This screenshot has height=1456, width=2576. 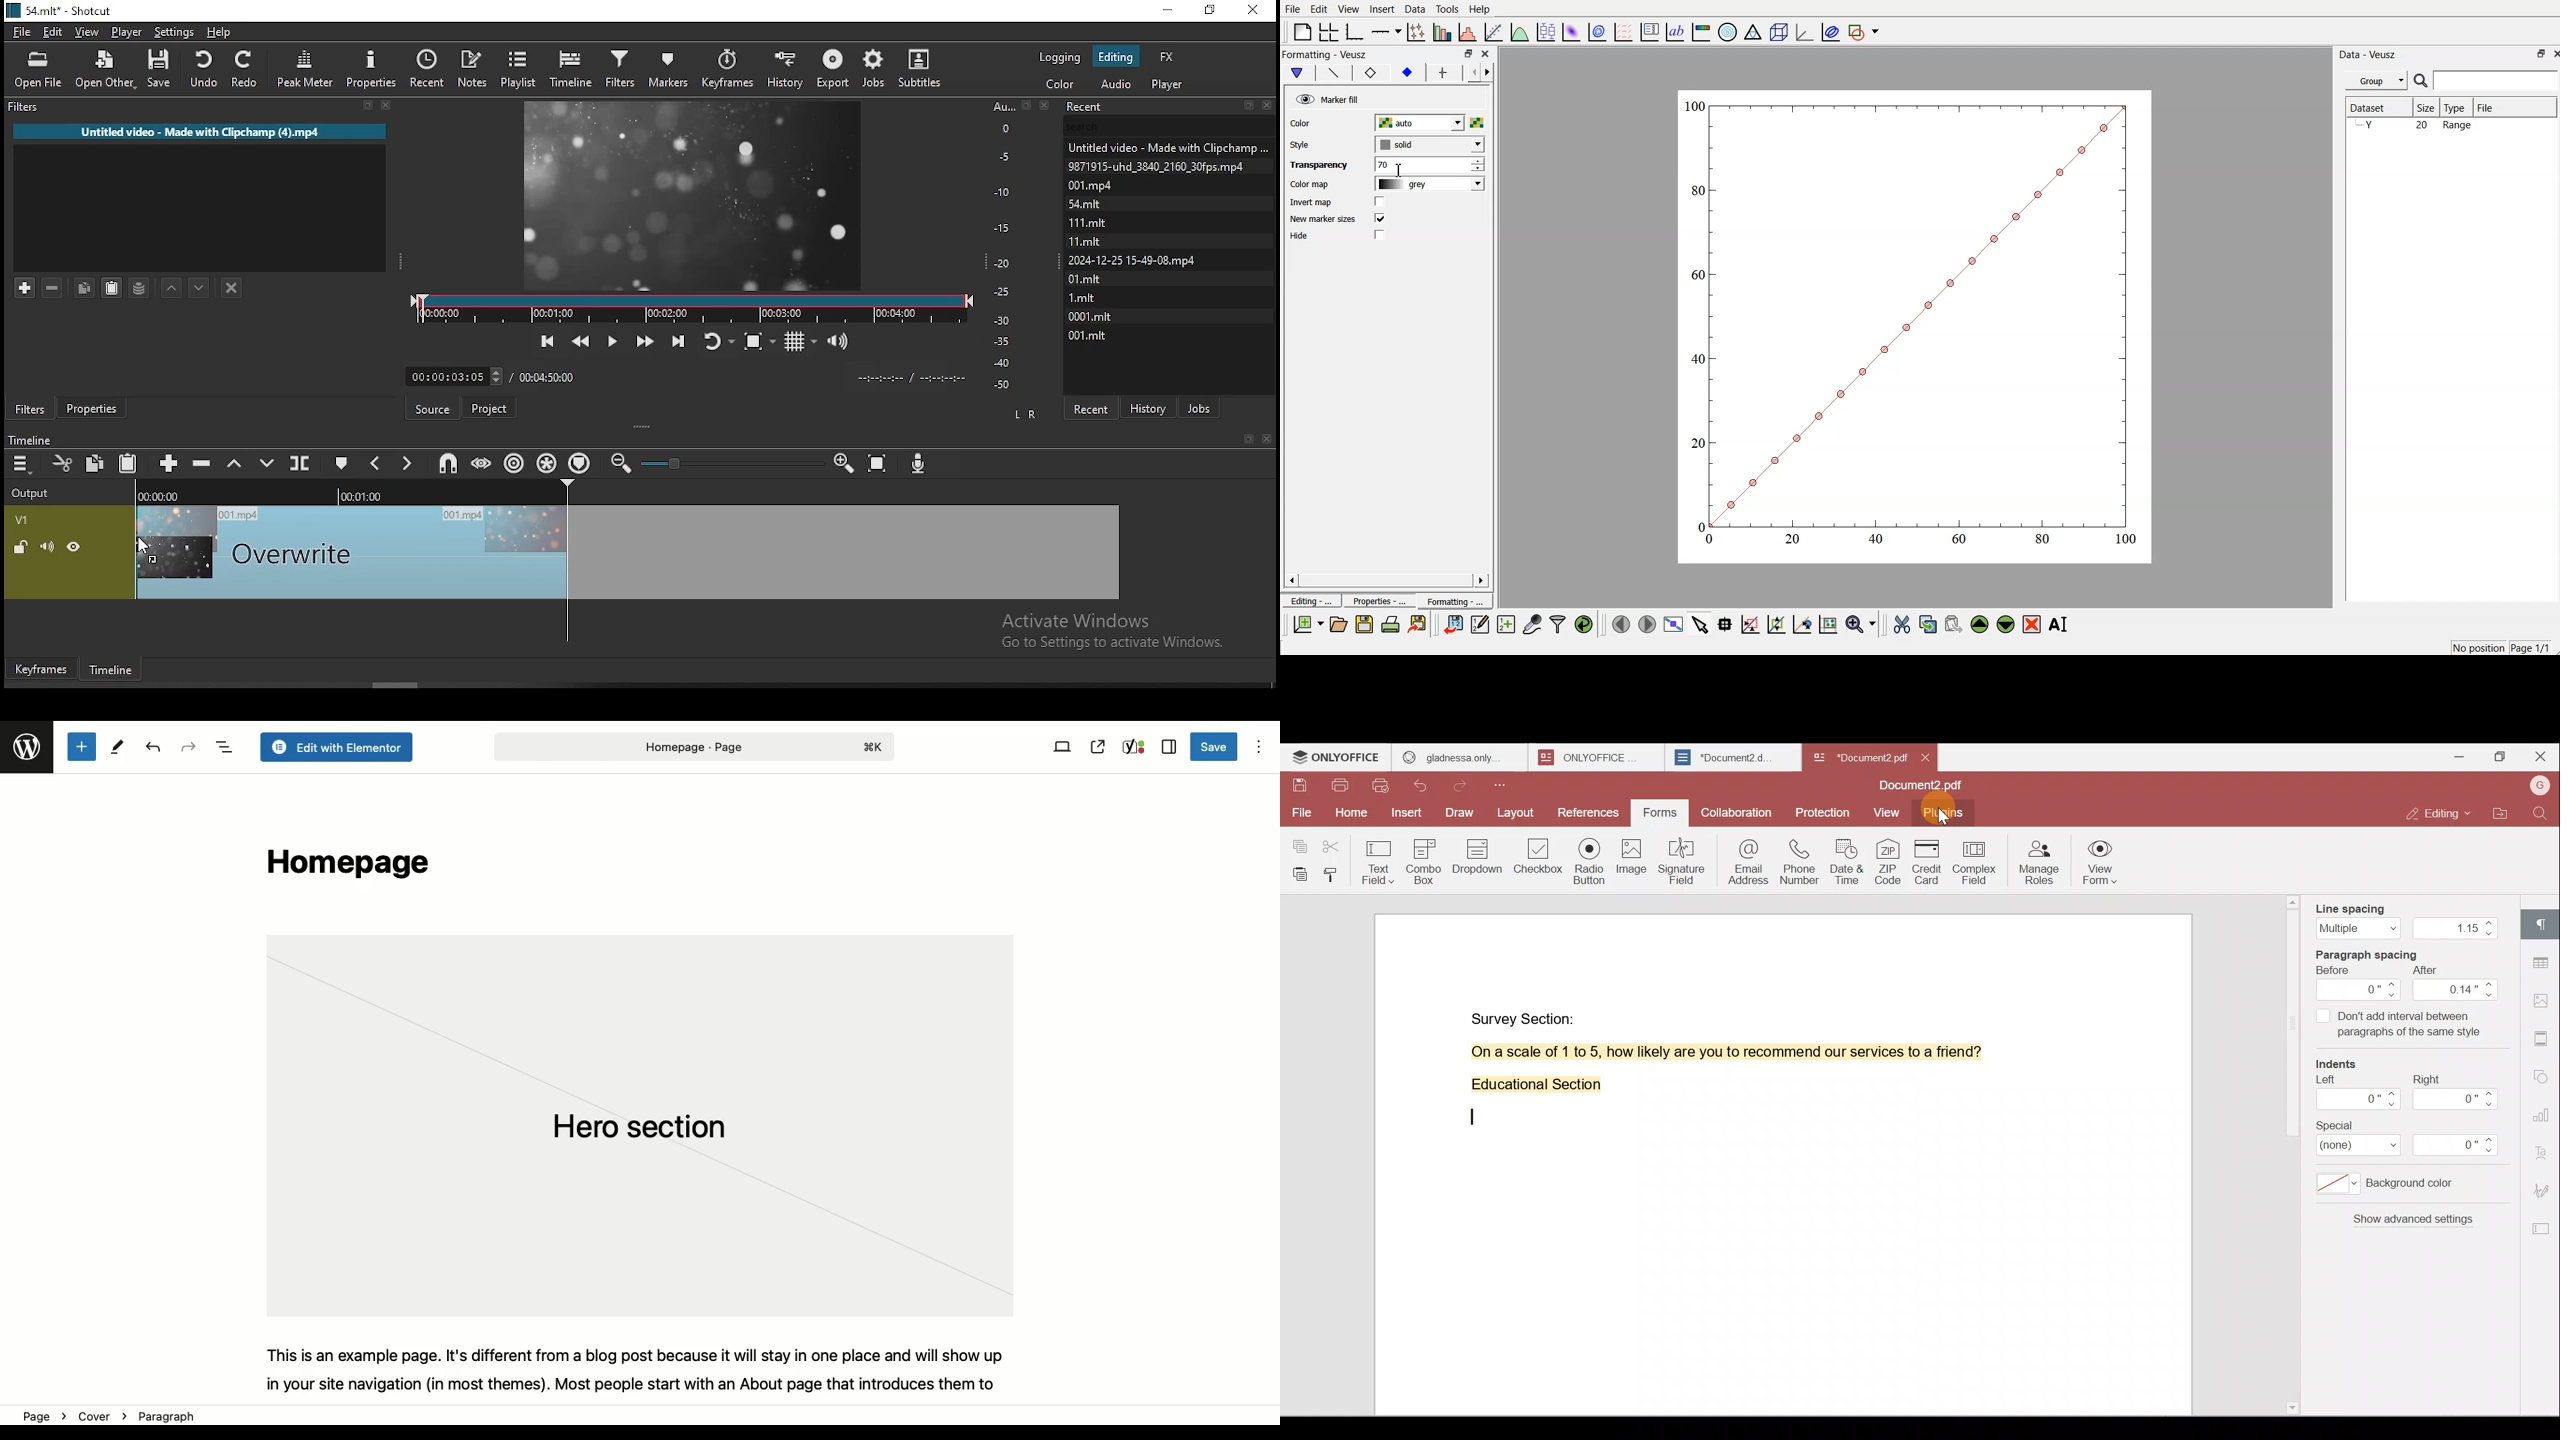 I want to click on video preview, so click(x=691, y=194).